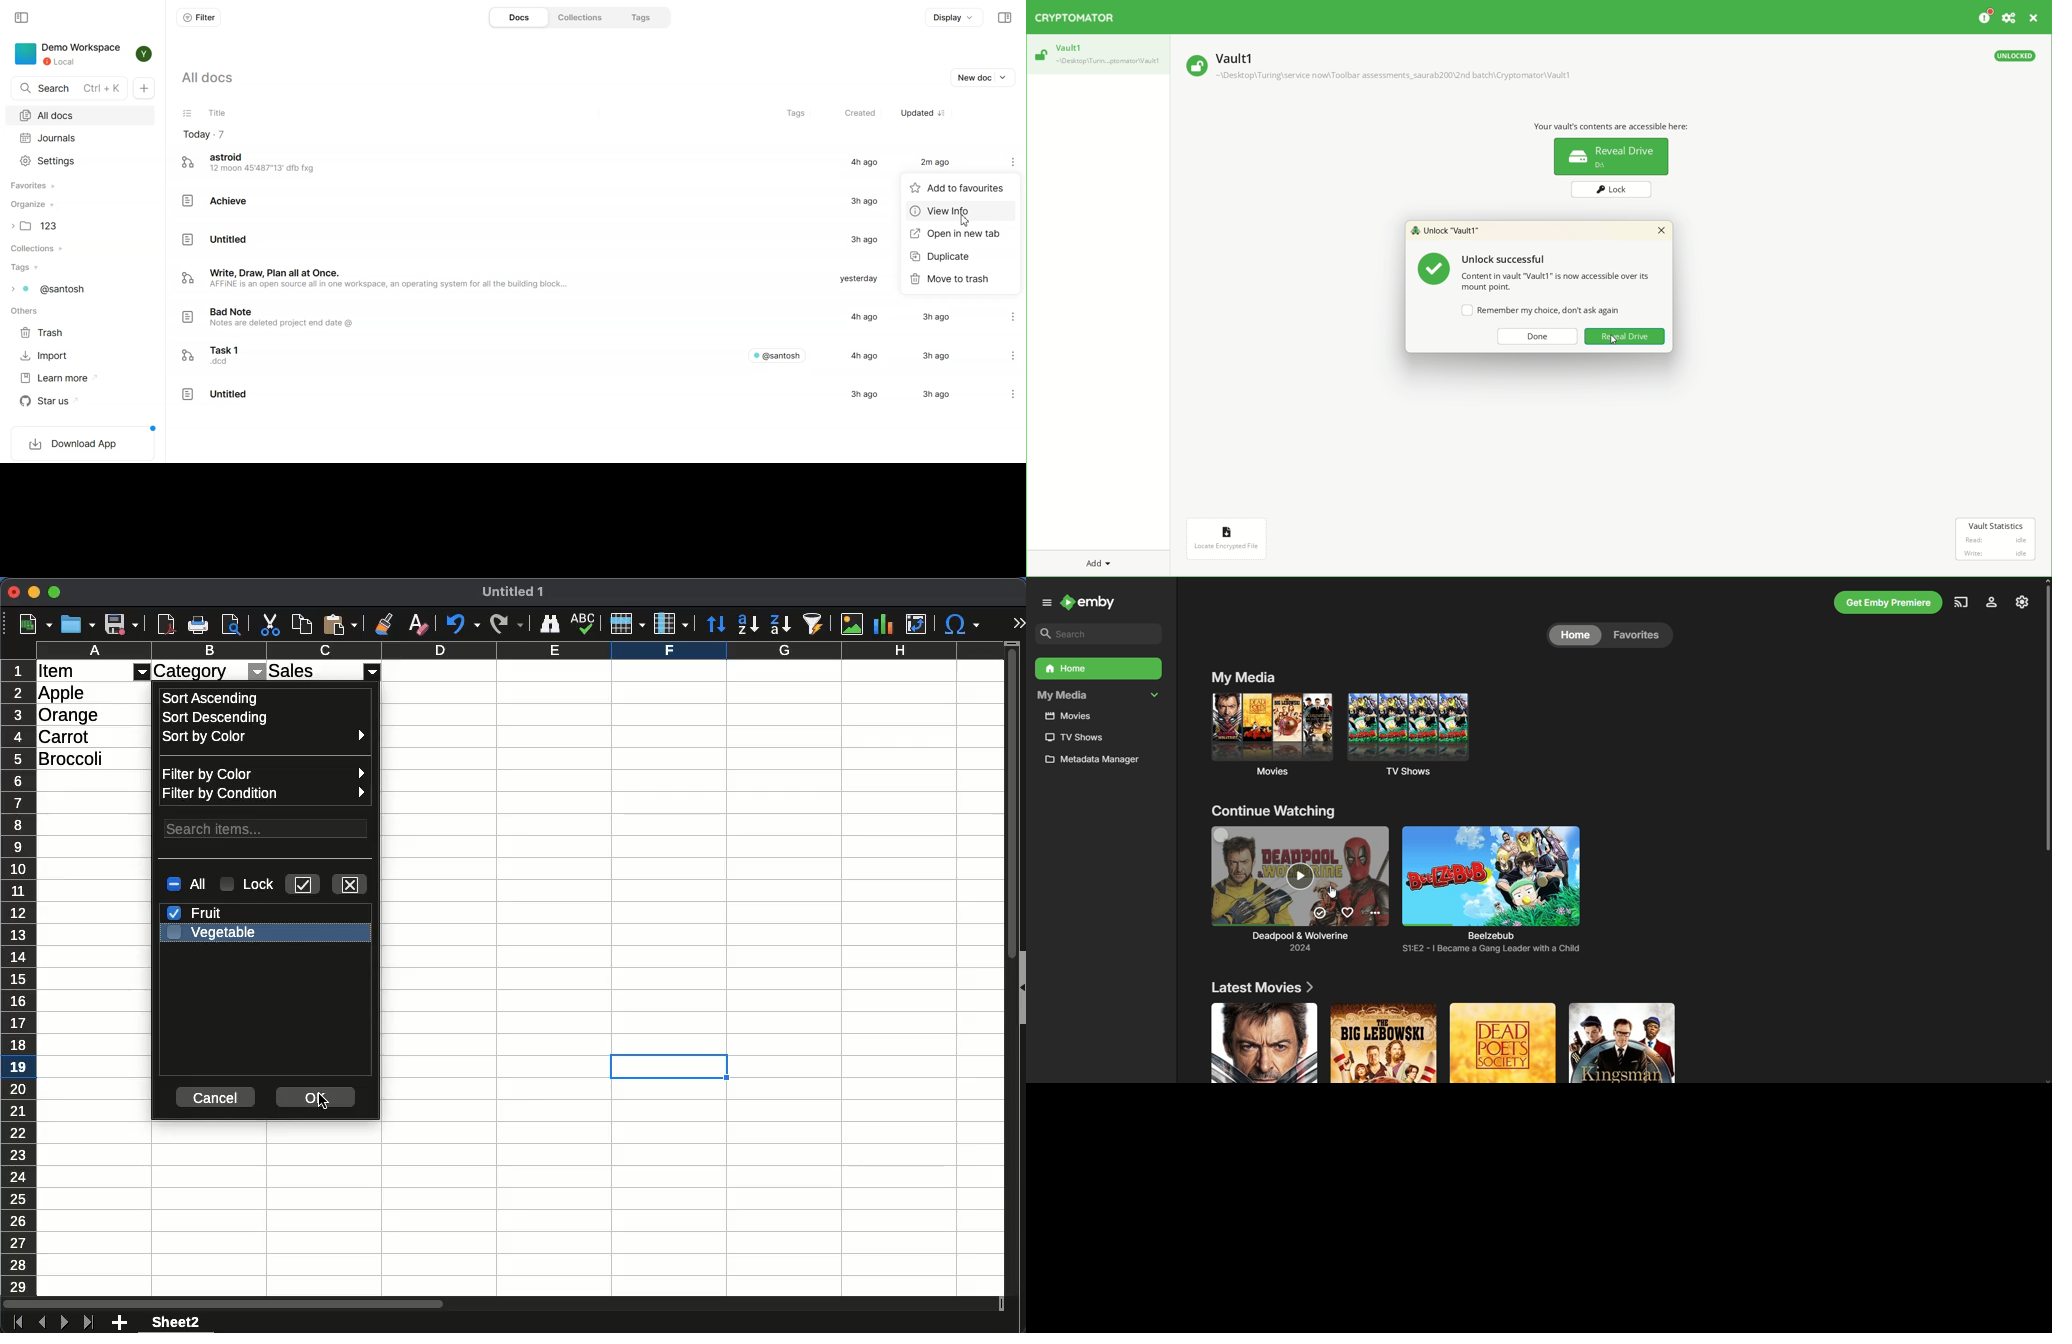 This screenshot has height=1344, width=2072. Describe the element at coordinates (374, 671) in the screenshot. I see `fitler` at that location.